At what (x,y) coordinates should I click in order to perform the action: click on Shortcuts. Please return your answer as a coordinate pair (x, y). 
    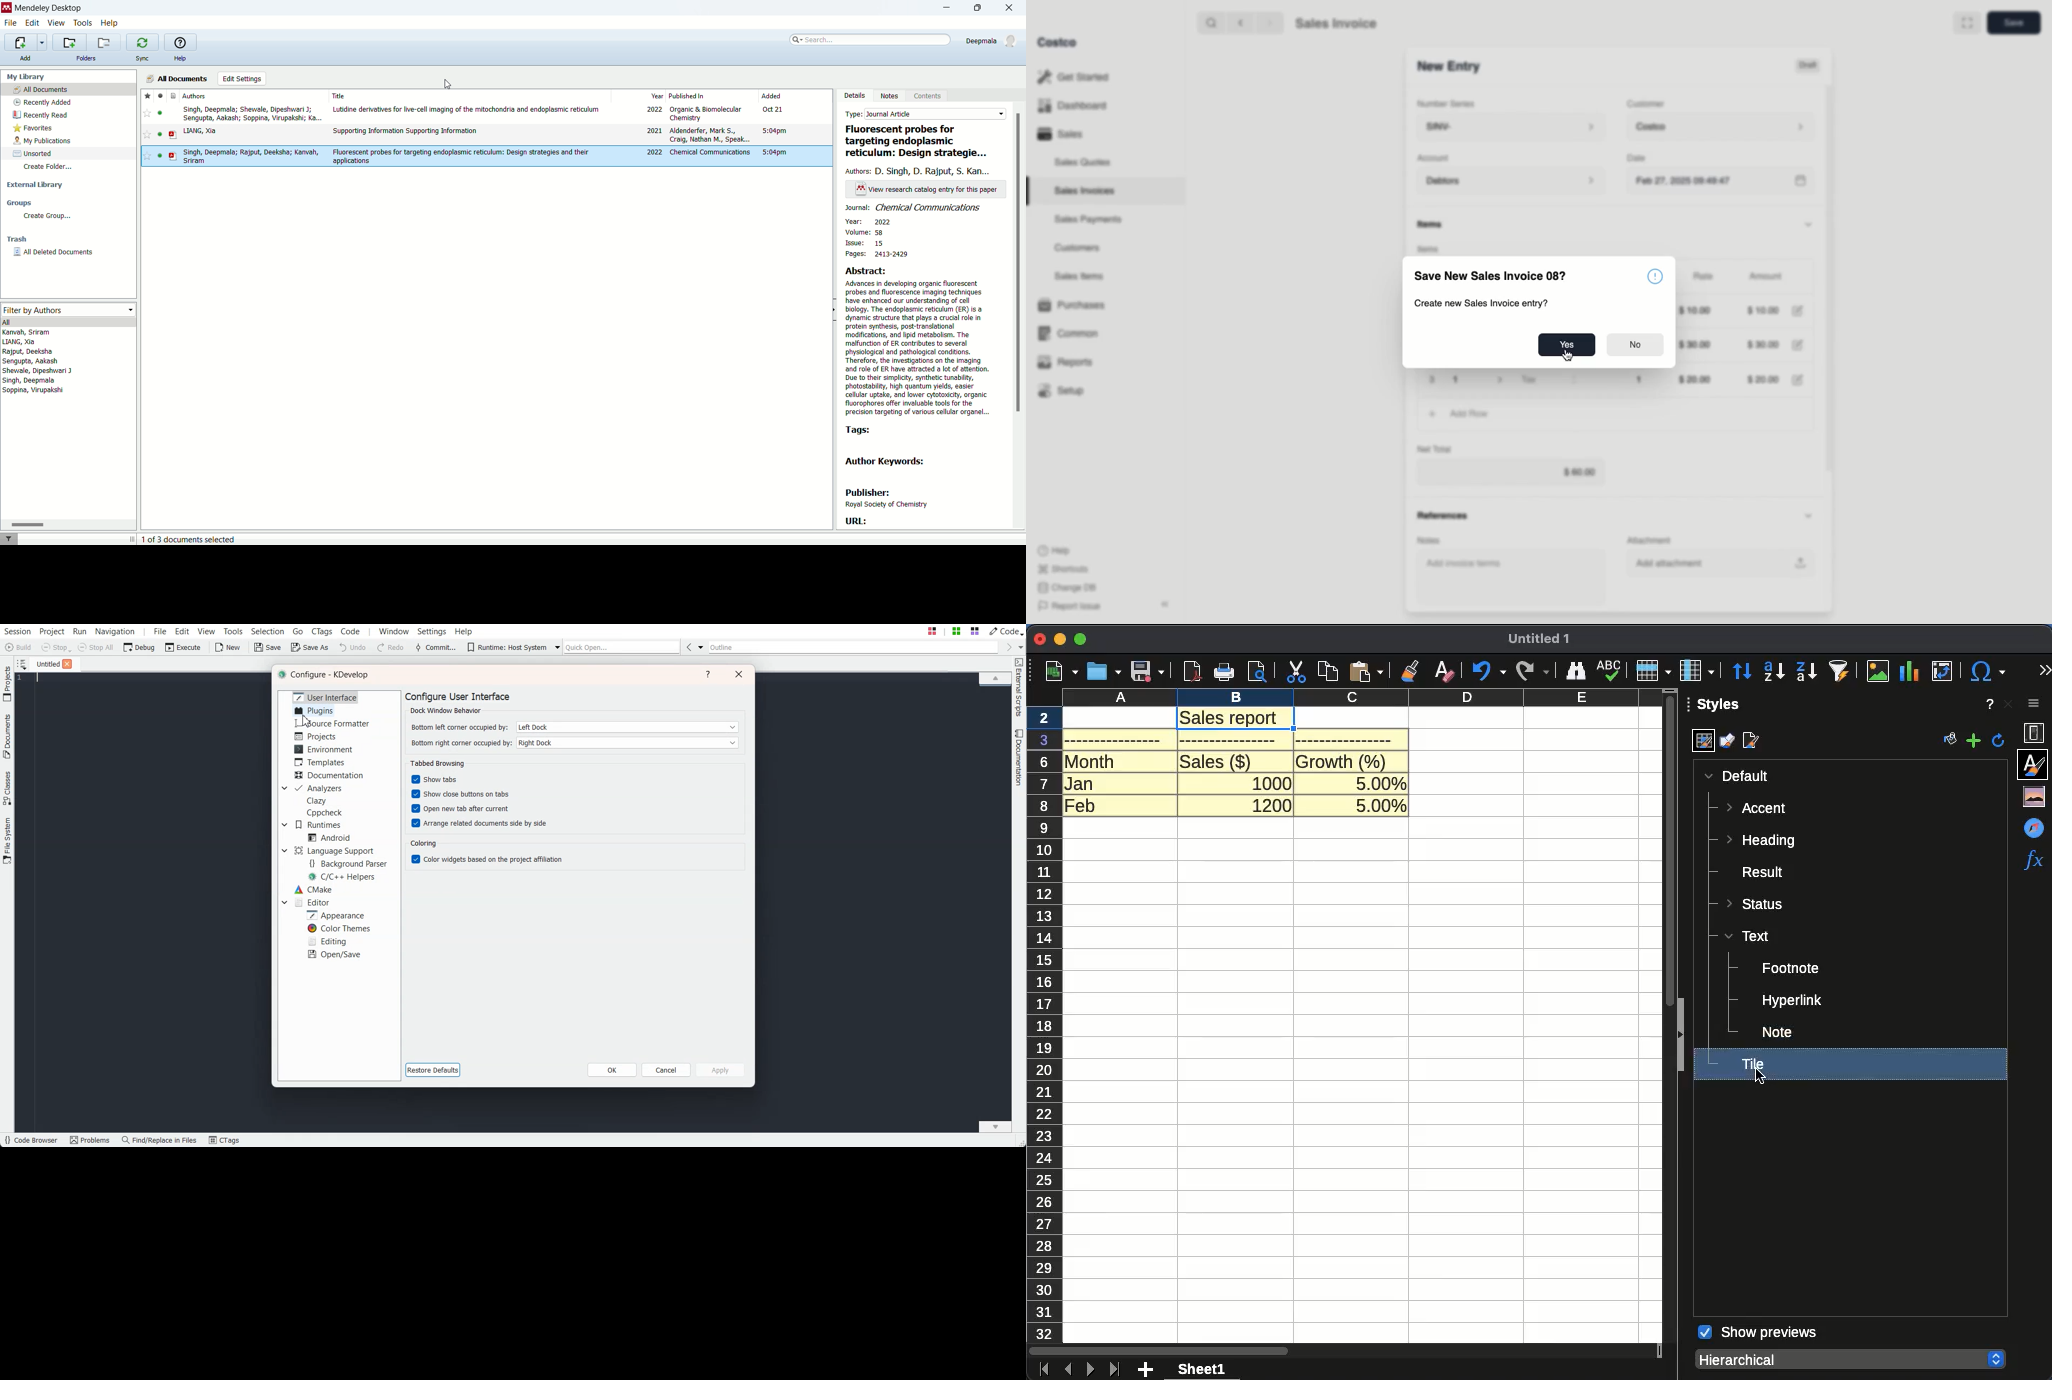
    Looking at the image, I should click on (1062, 568).